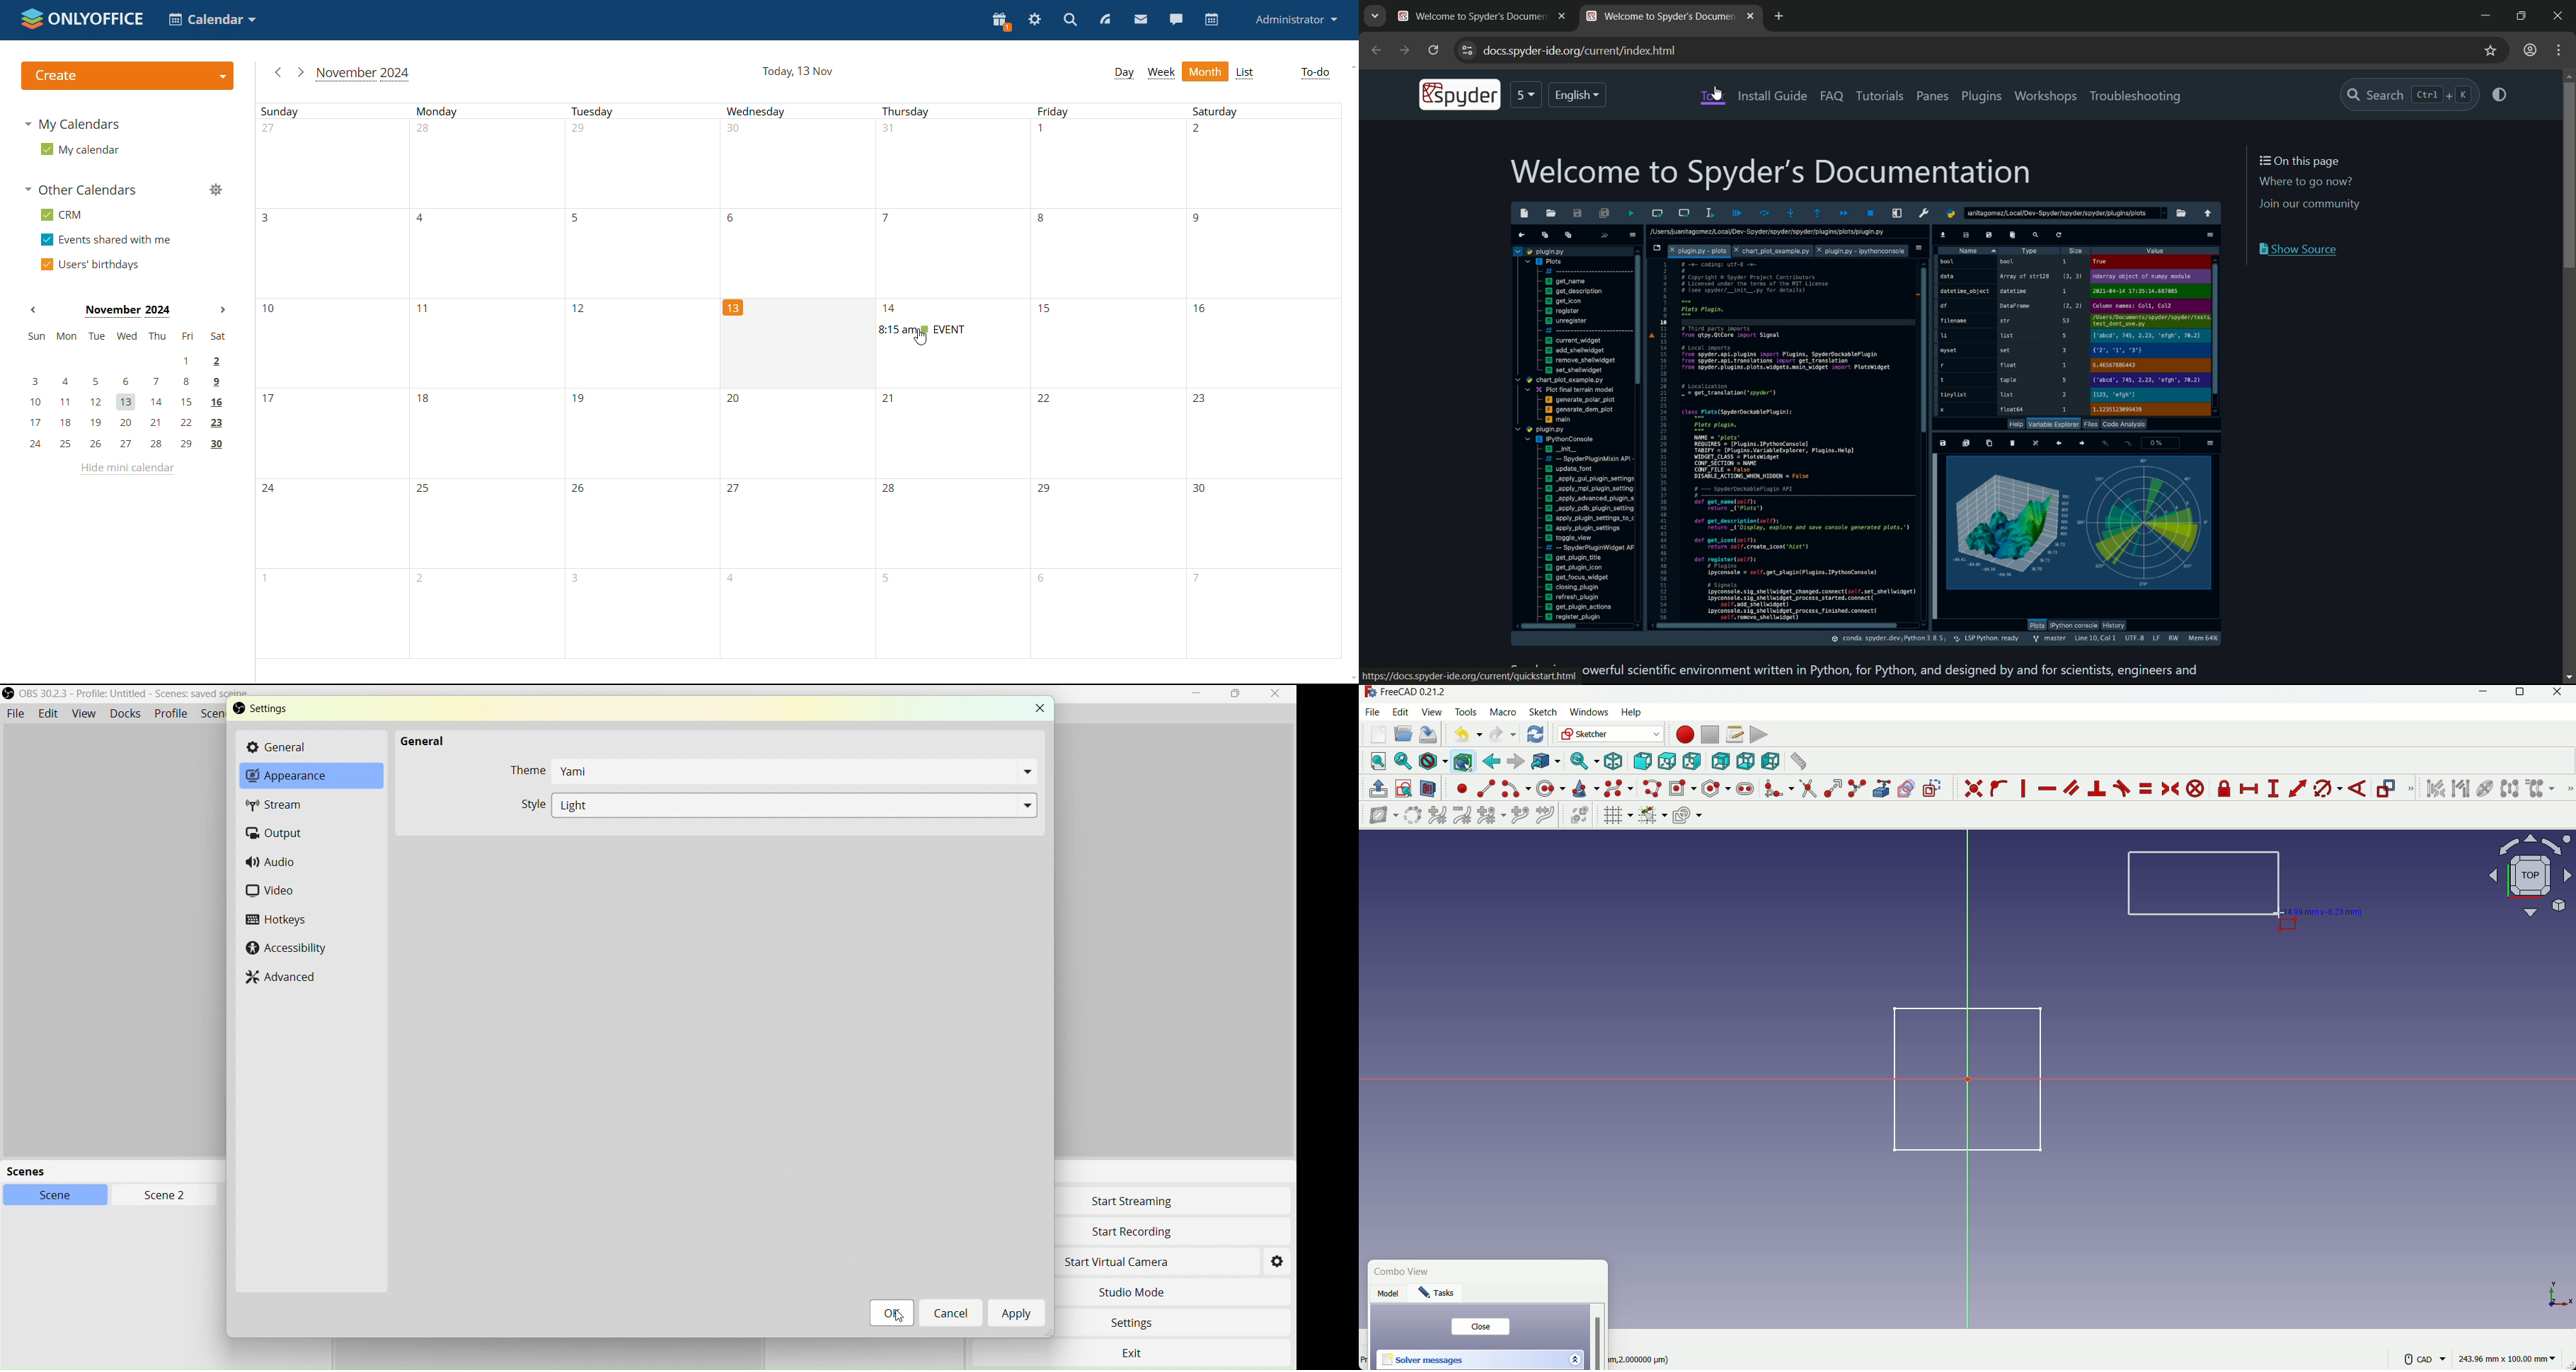  What do you see at coordinates (1548, 814) in the screenshot?
I see `join curves` at bounding box center [1548, 814].